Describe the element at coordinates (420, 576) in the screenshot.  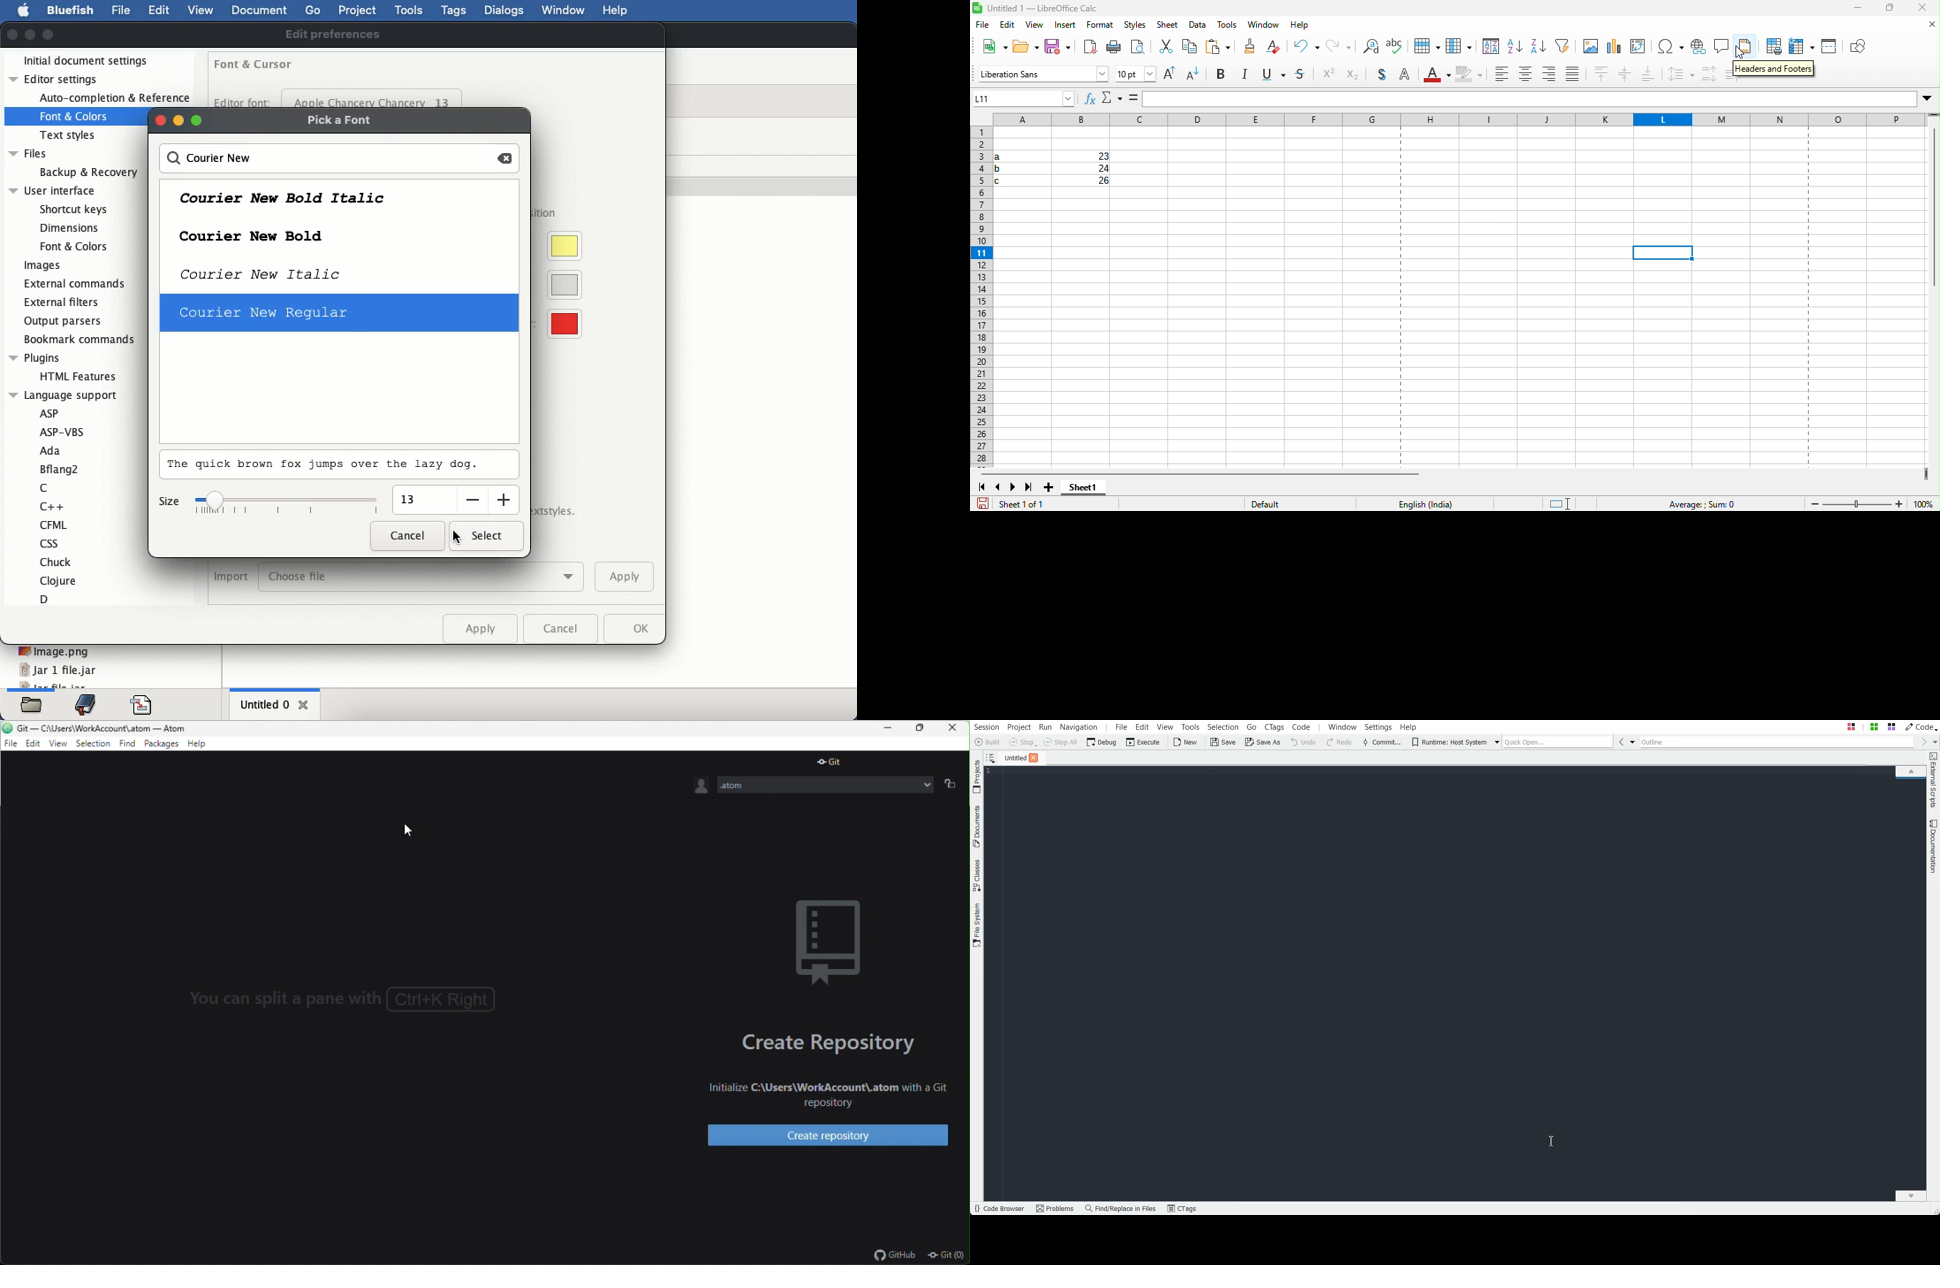
I see `choose file` at that location.